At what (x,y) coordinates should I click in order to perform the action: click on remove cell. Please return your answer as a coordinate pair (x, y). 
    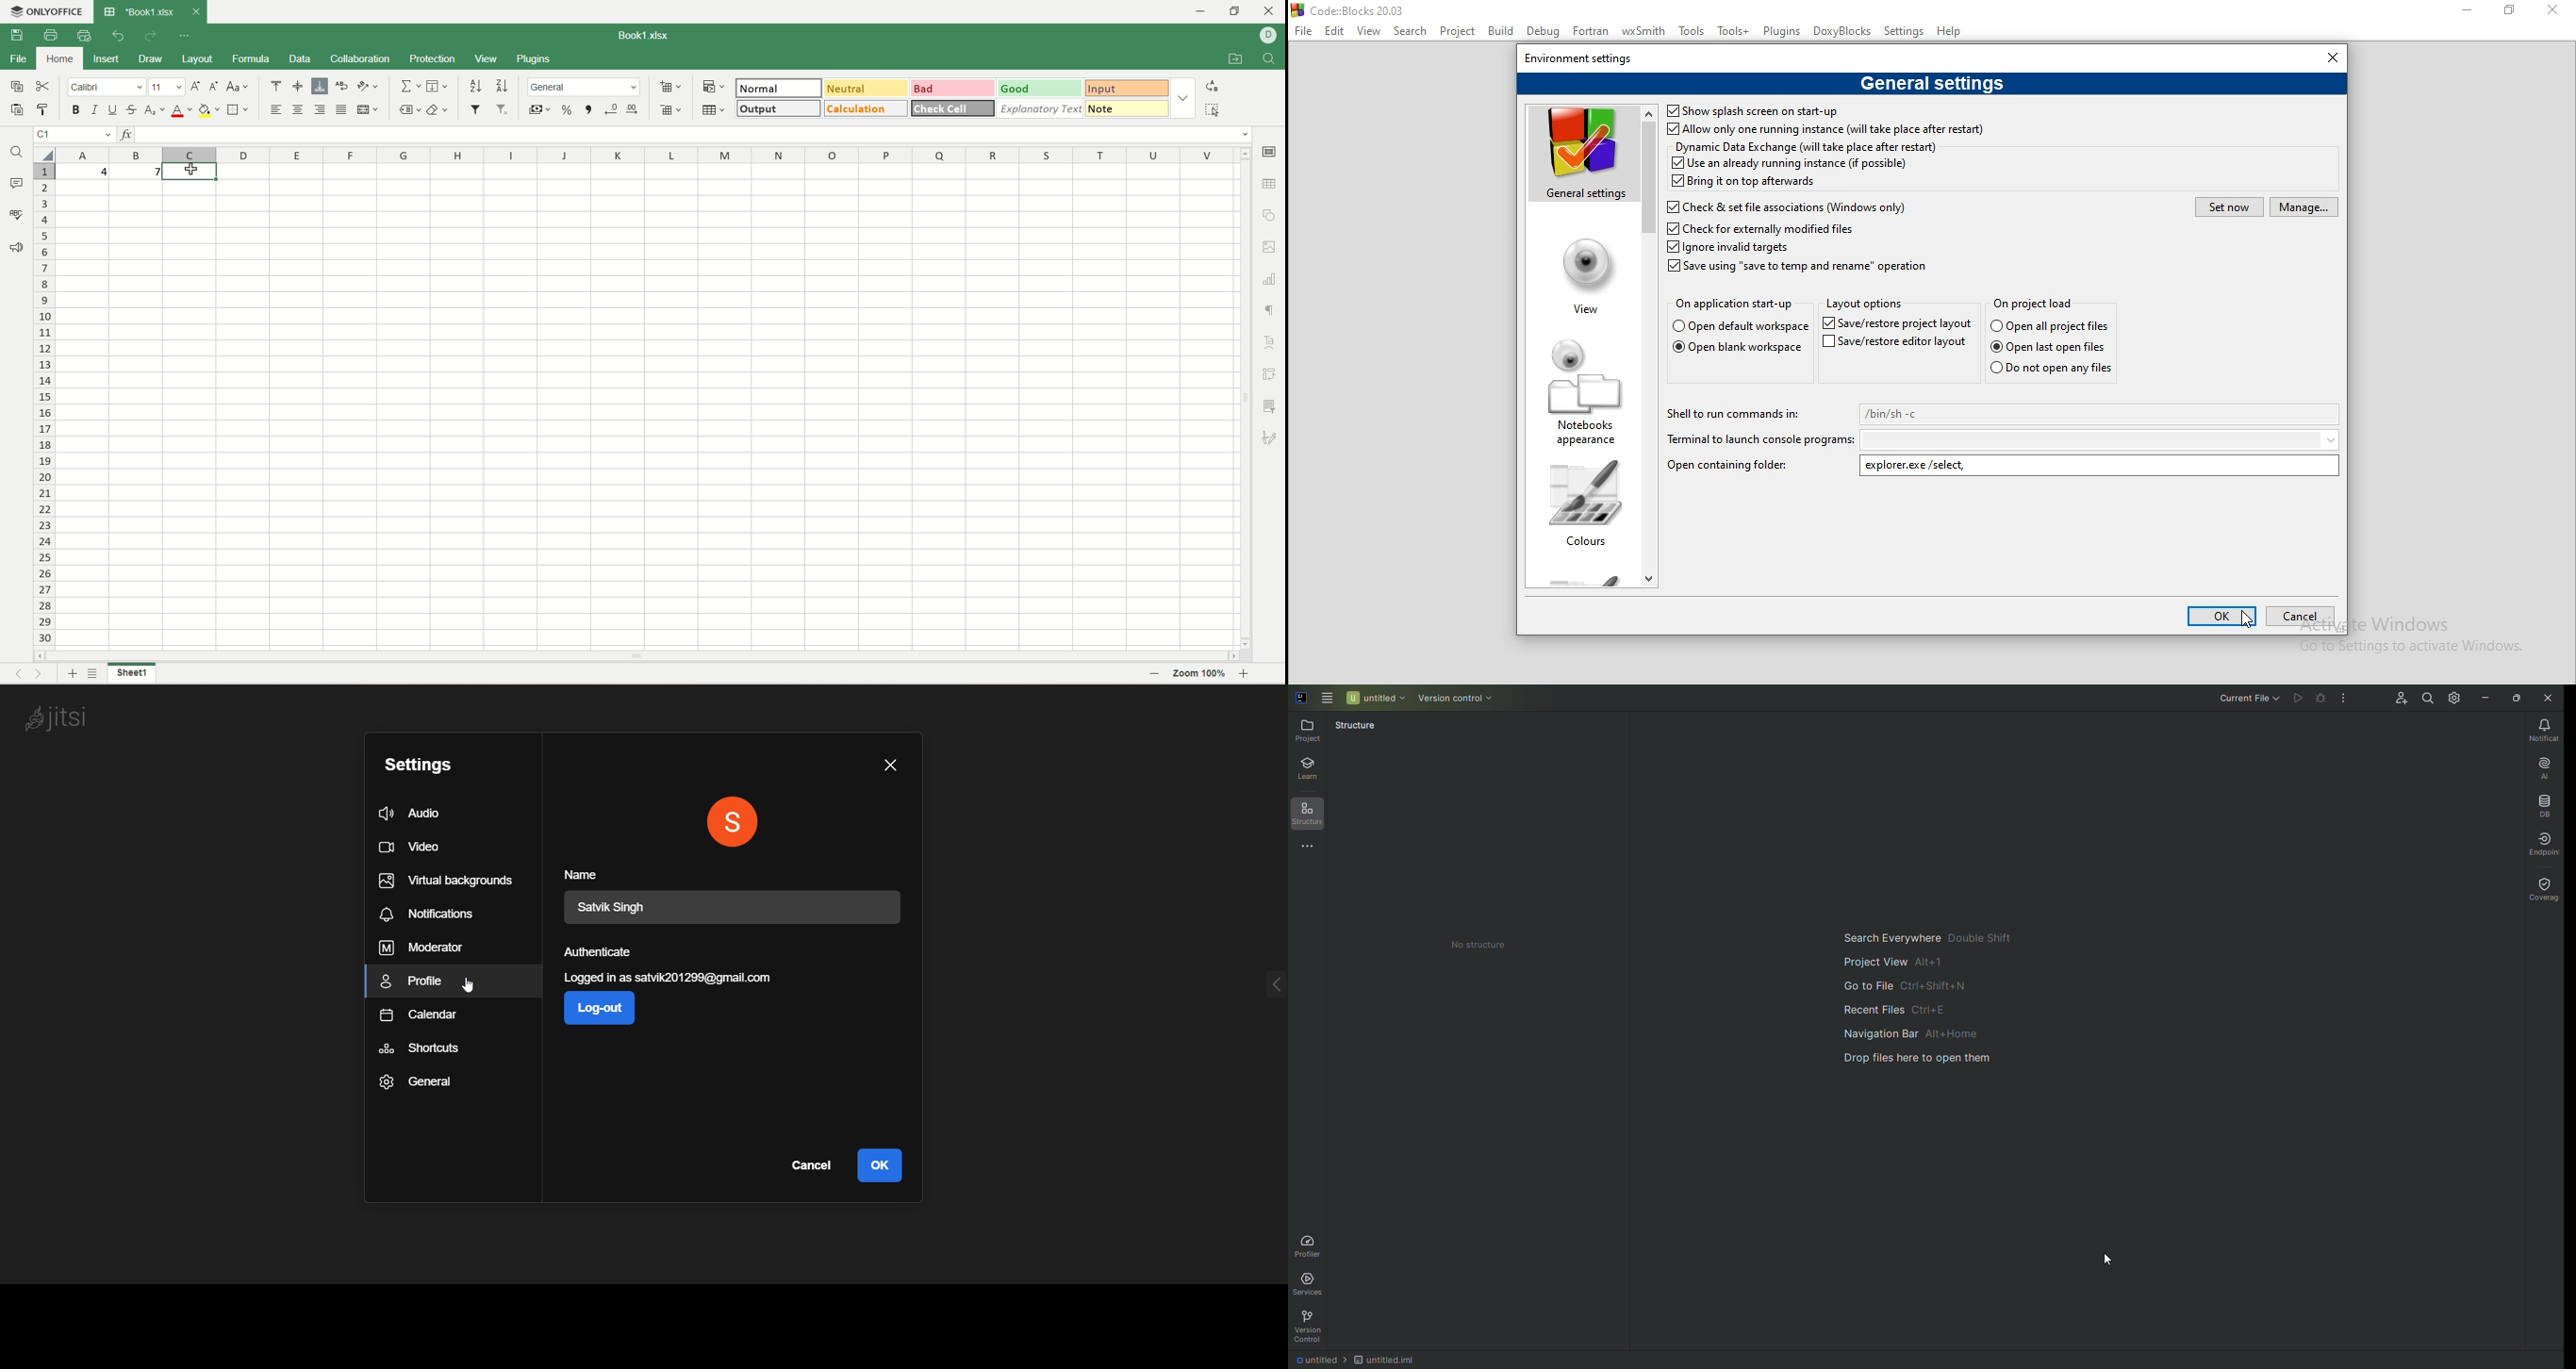
    Looking at the image, I should click on (668, 109).